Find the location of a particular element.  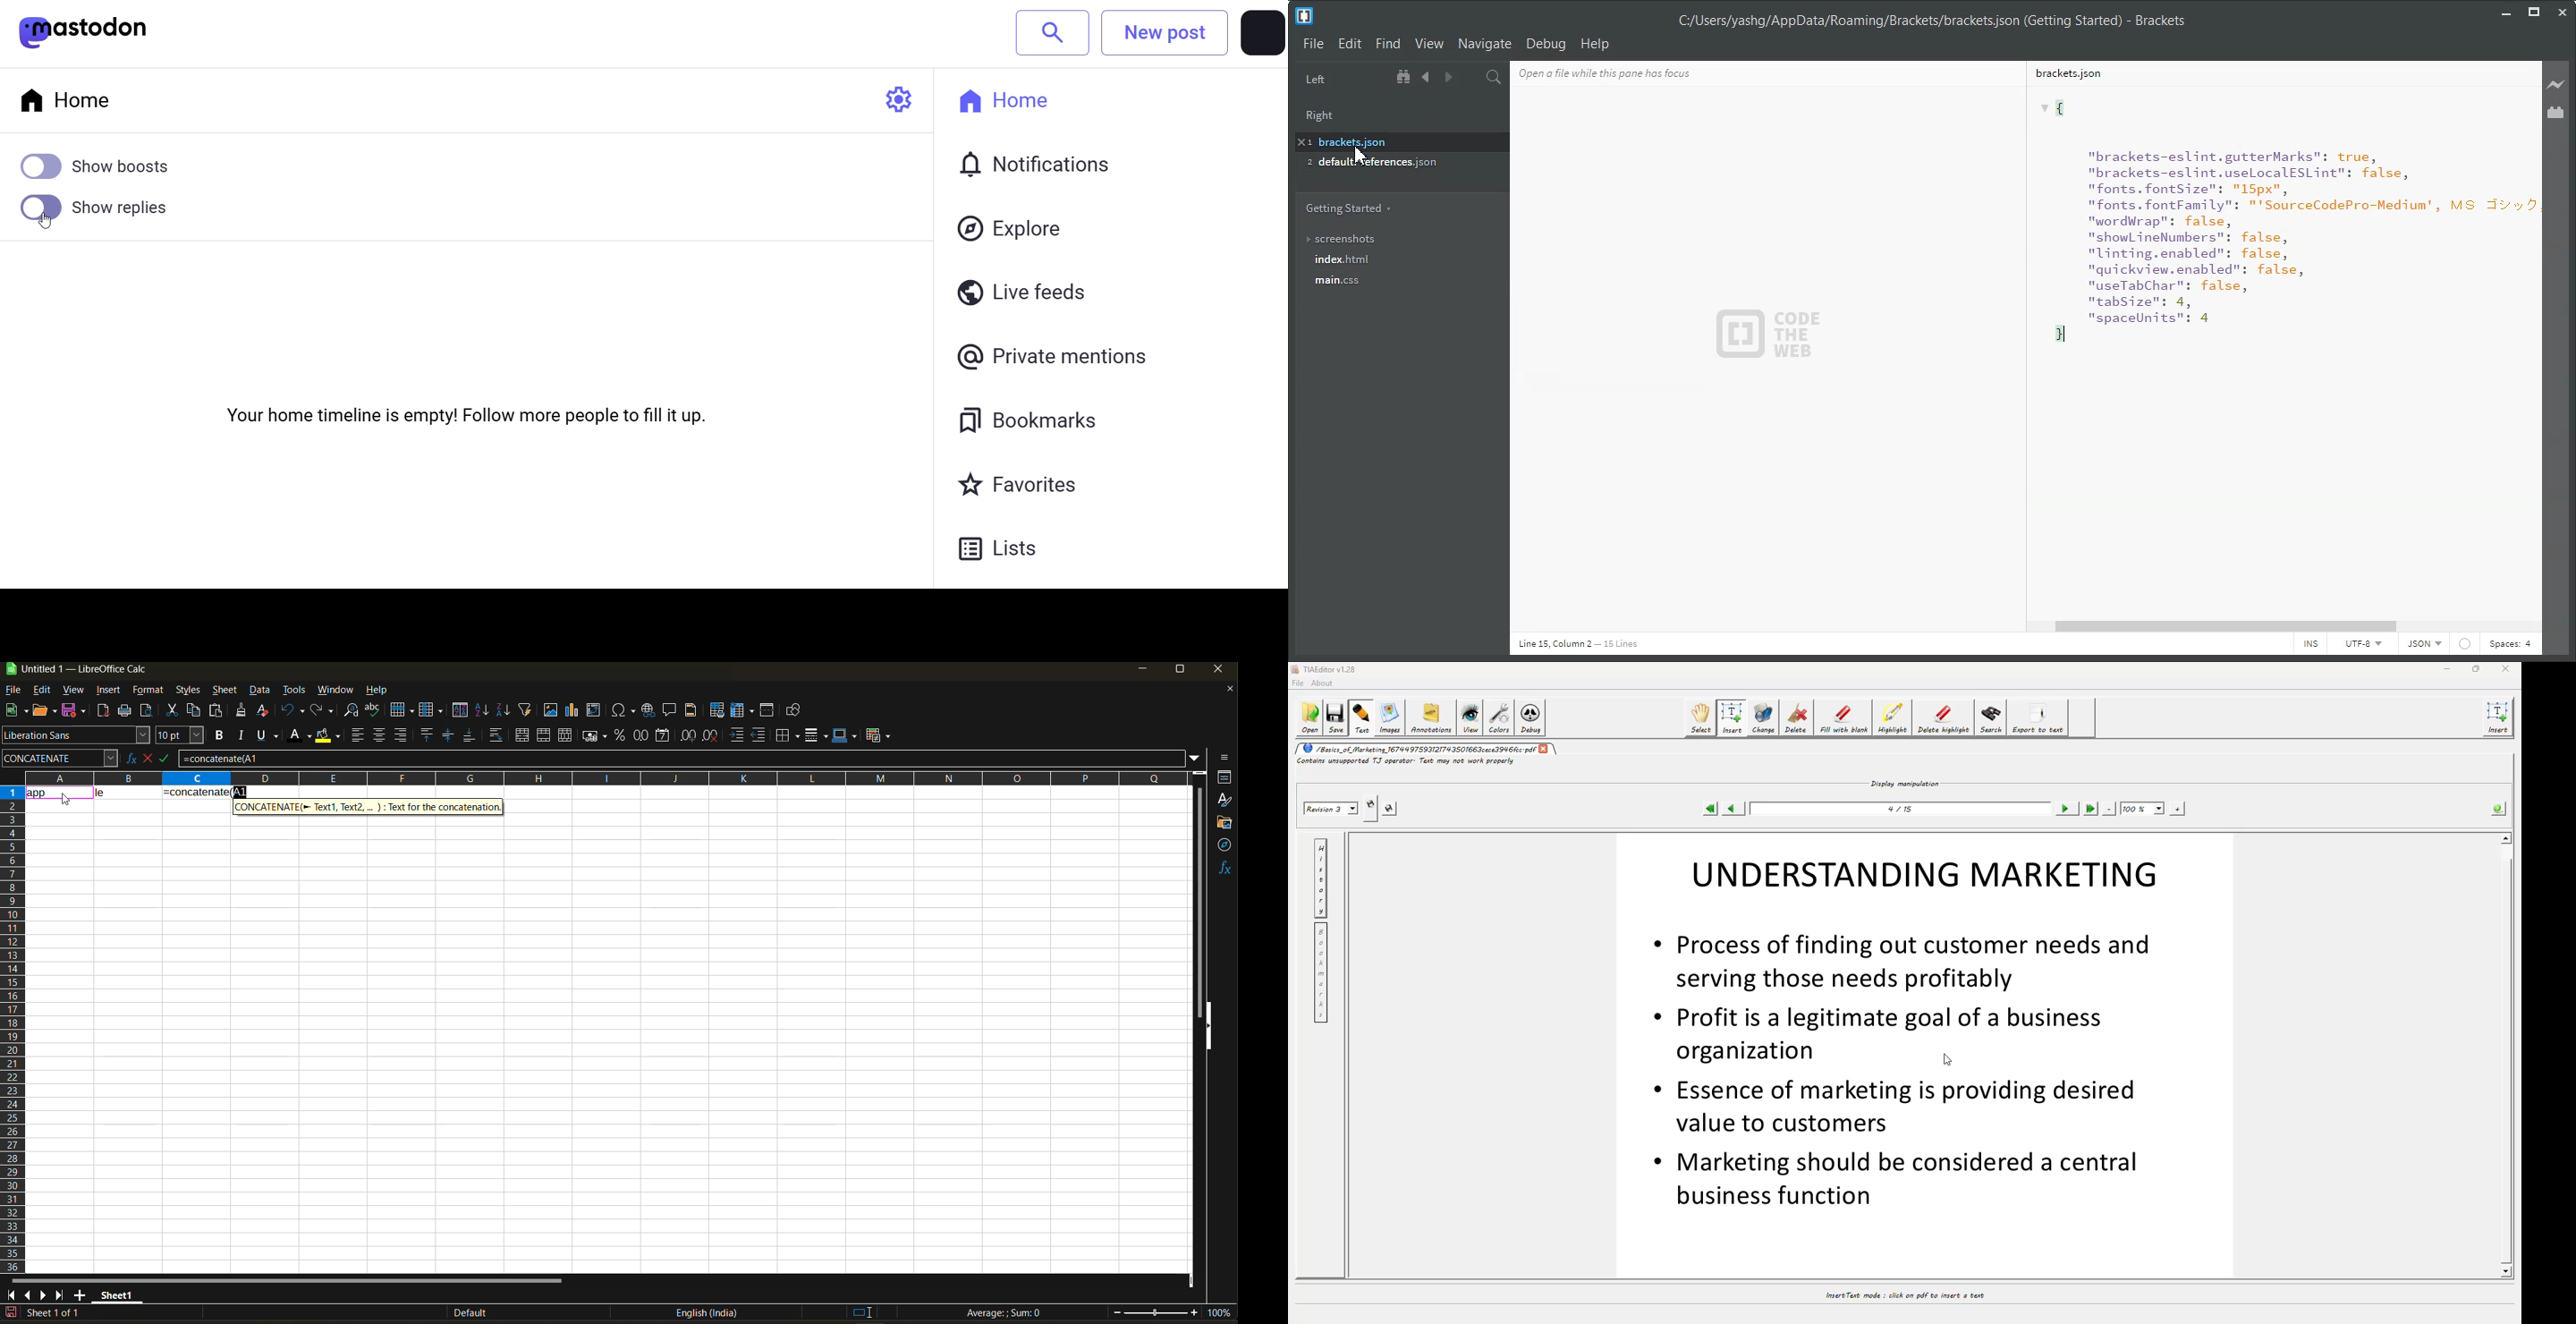

zoom factor is located at coordinates (1222, 1314).